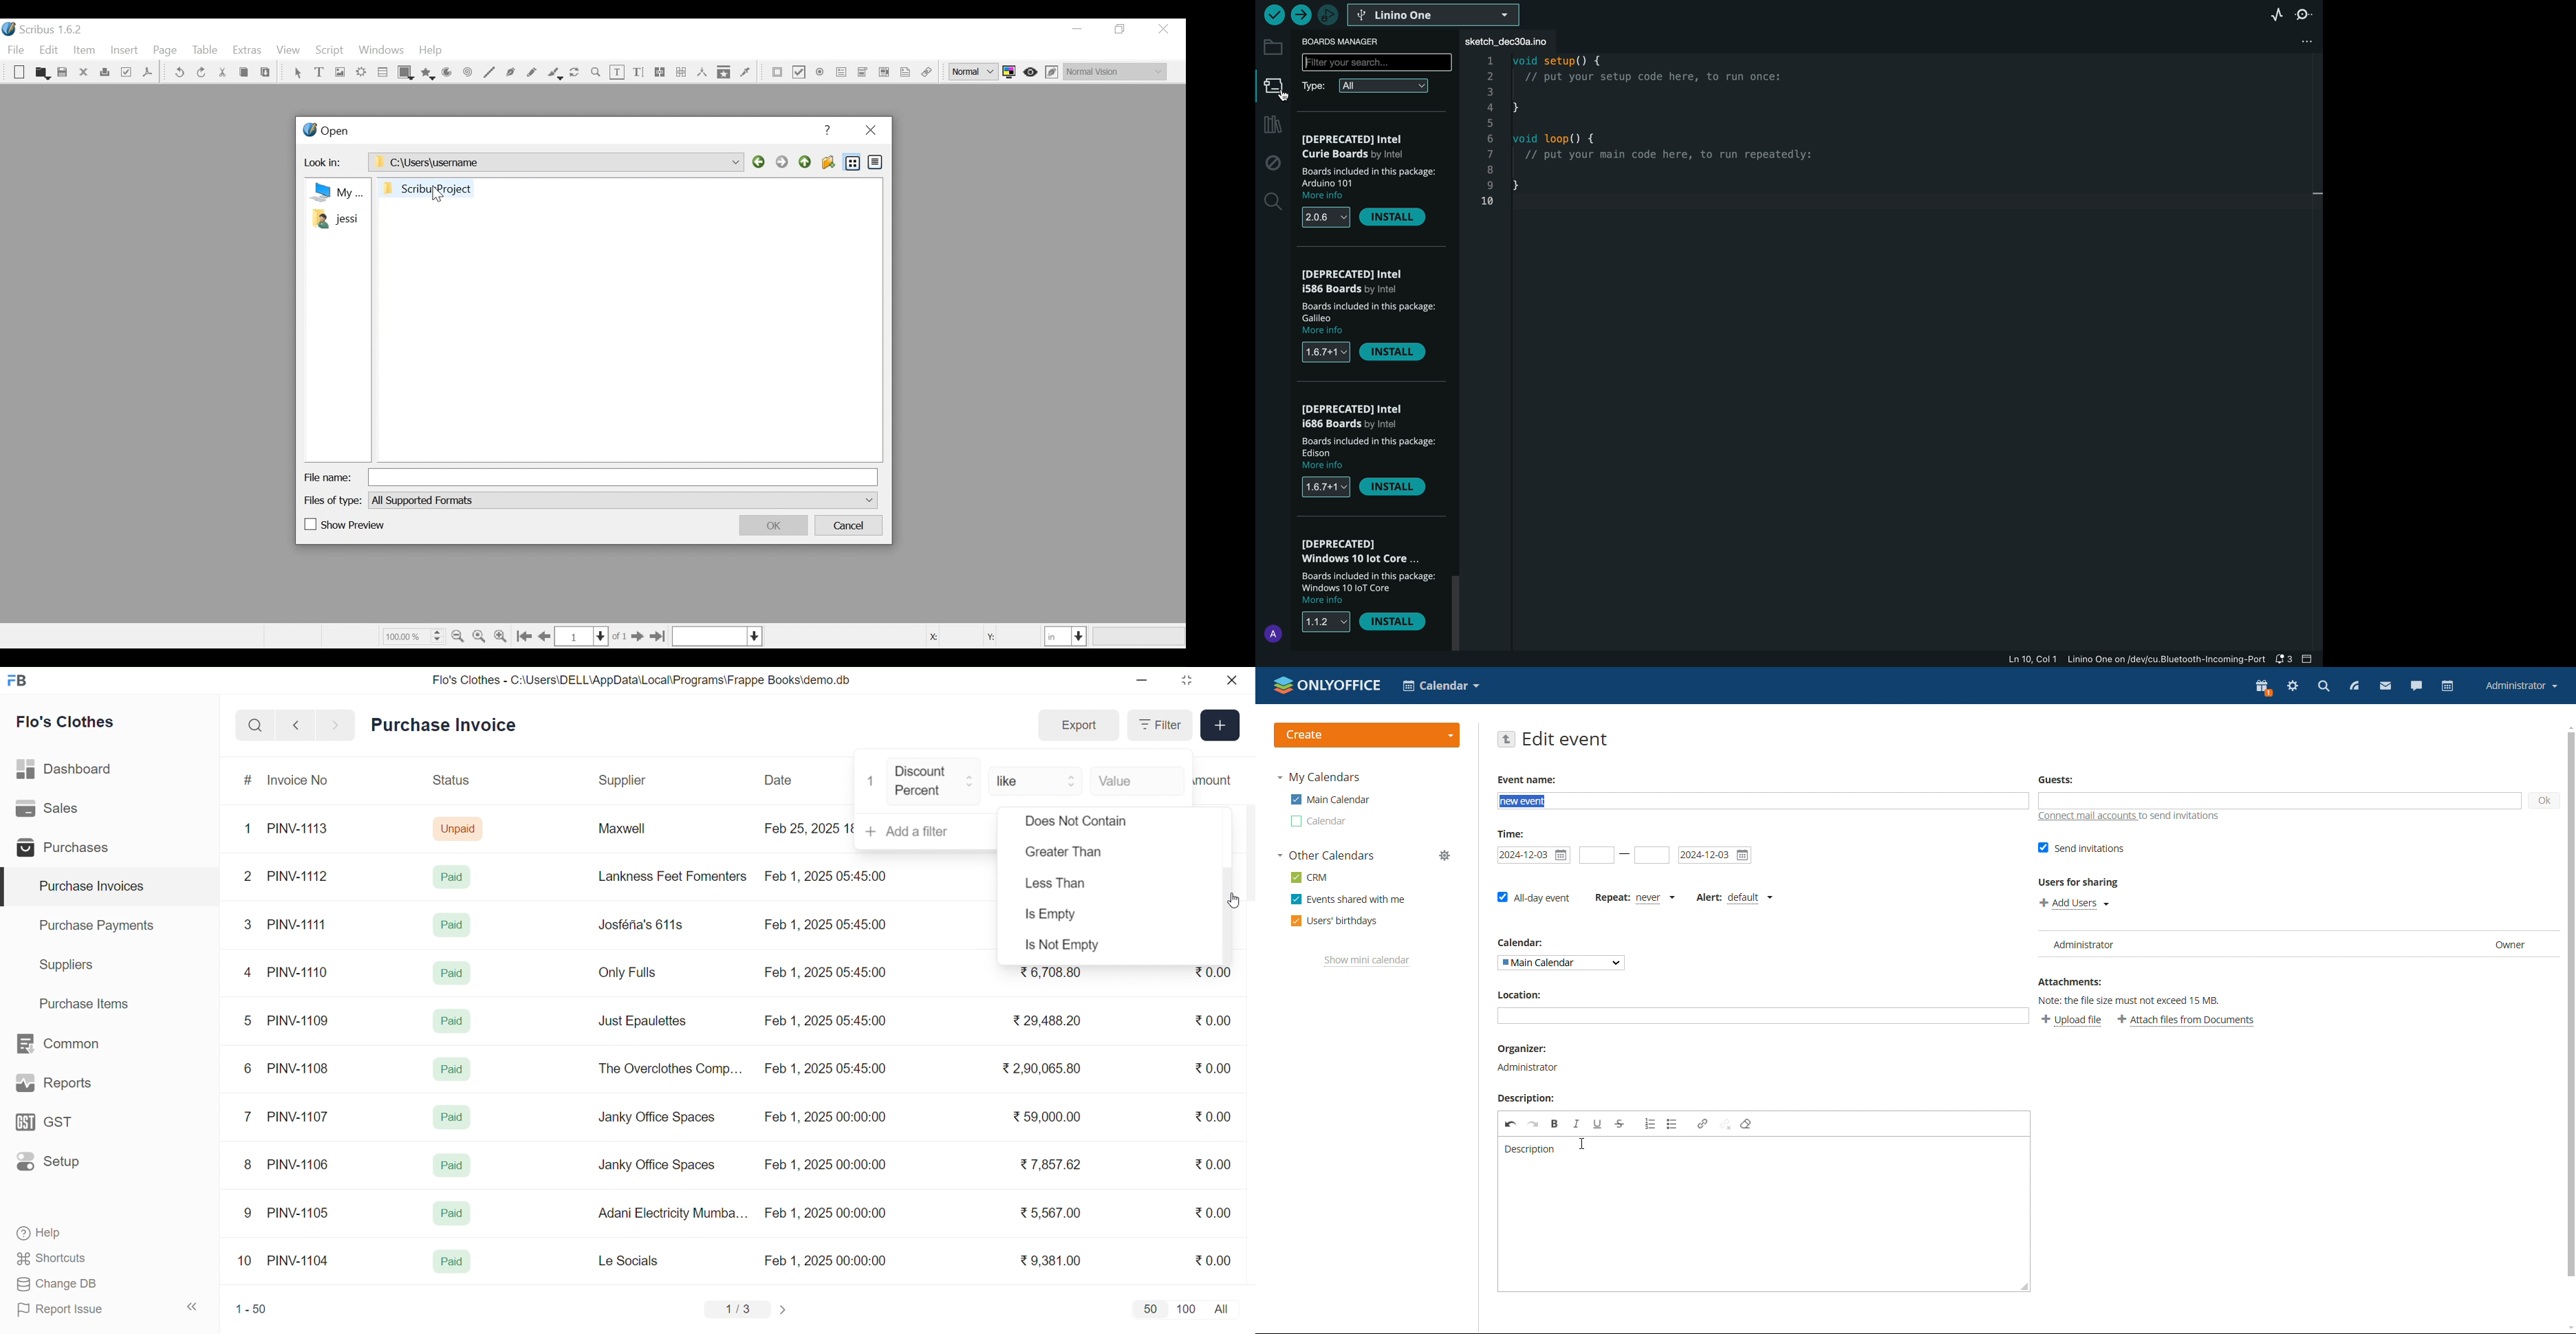  I want to click on navigate forward, so click(337, 724).